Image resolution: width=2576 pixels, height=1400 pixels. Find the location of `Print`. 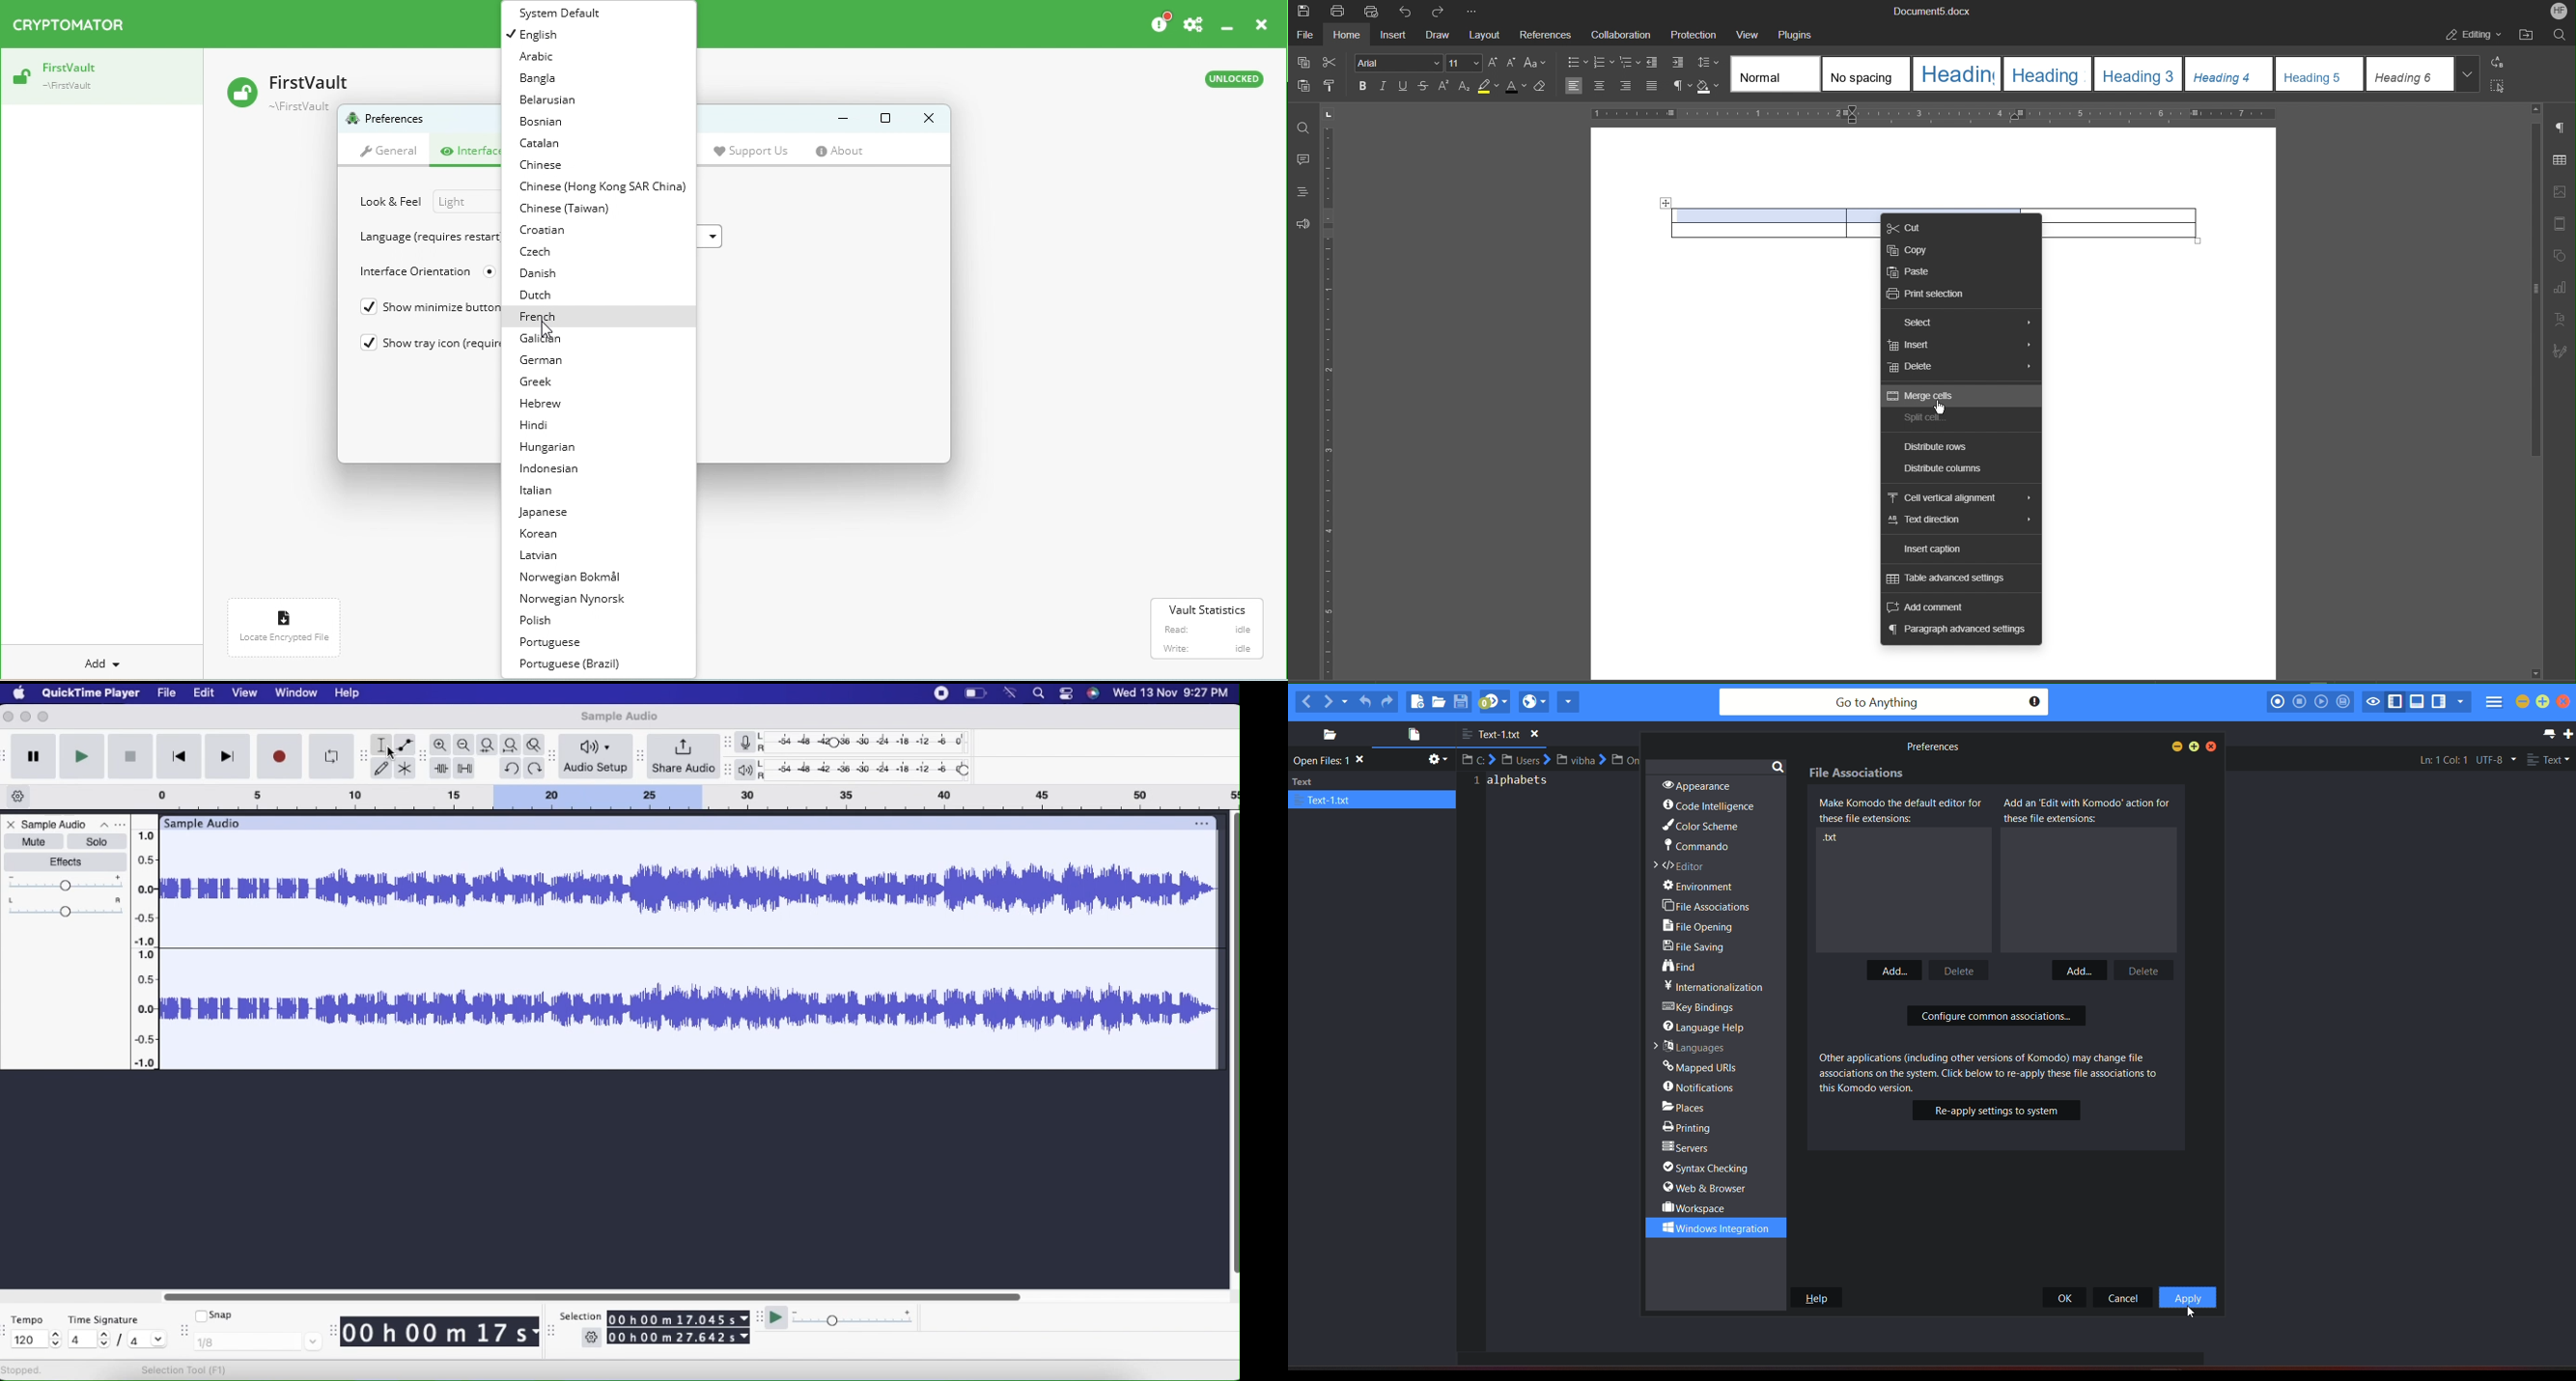

Print is located at coordinates (1924, 296).